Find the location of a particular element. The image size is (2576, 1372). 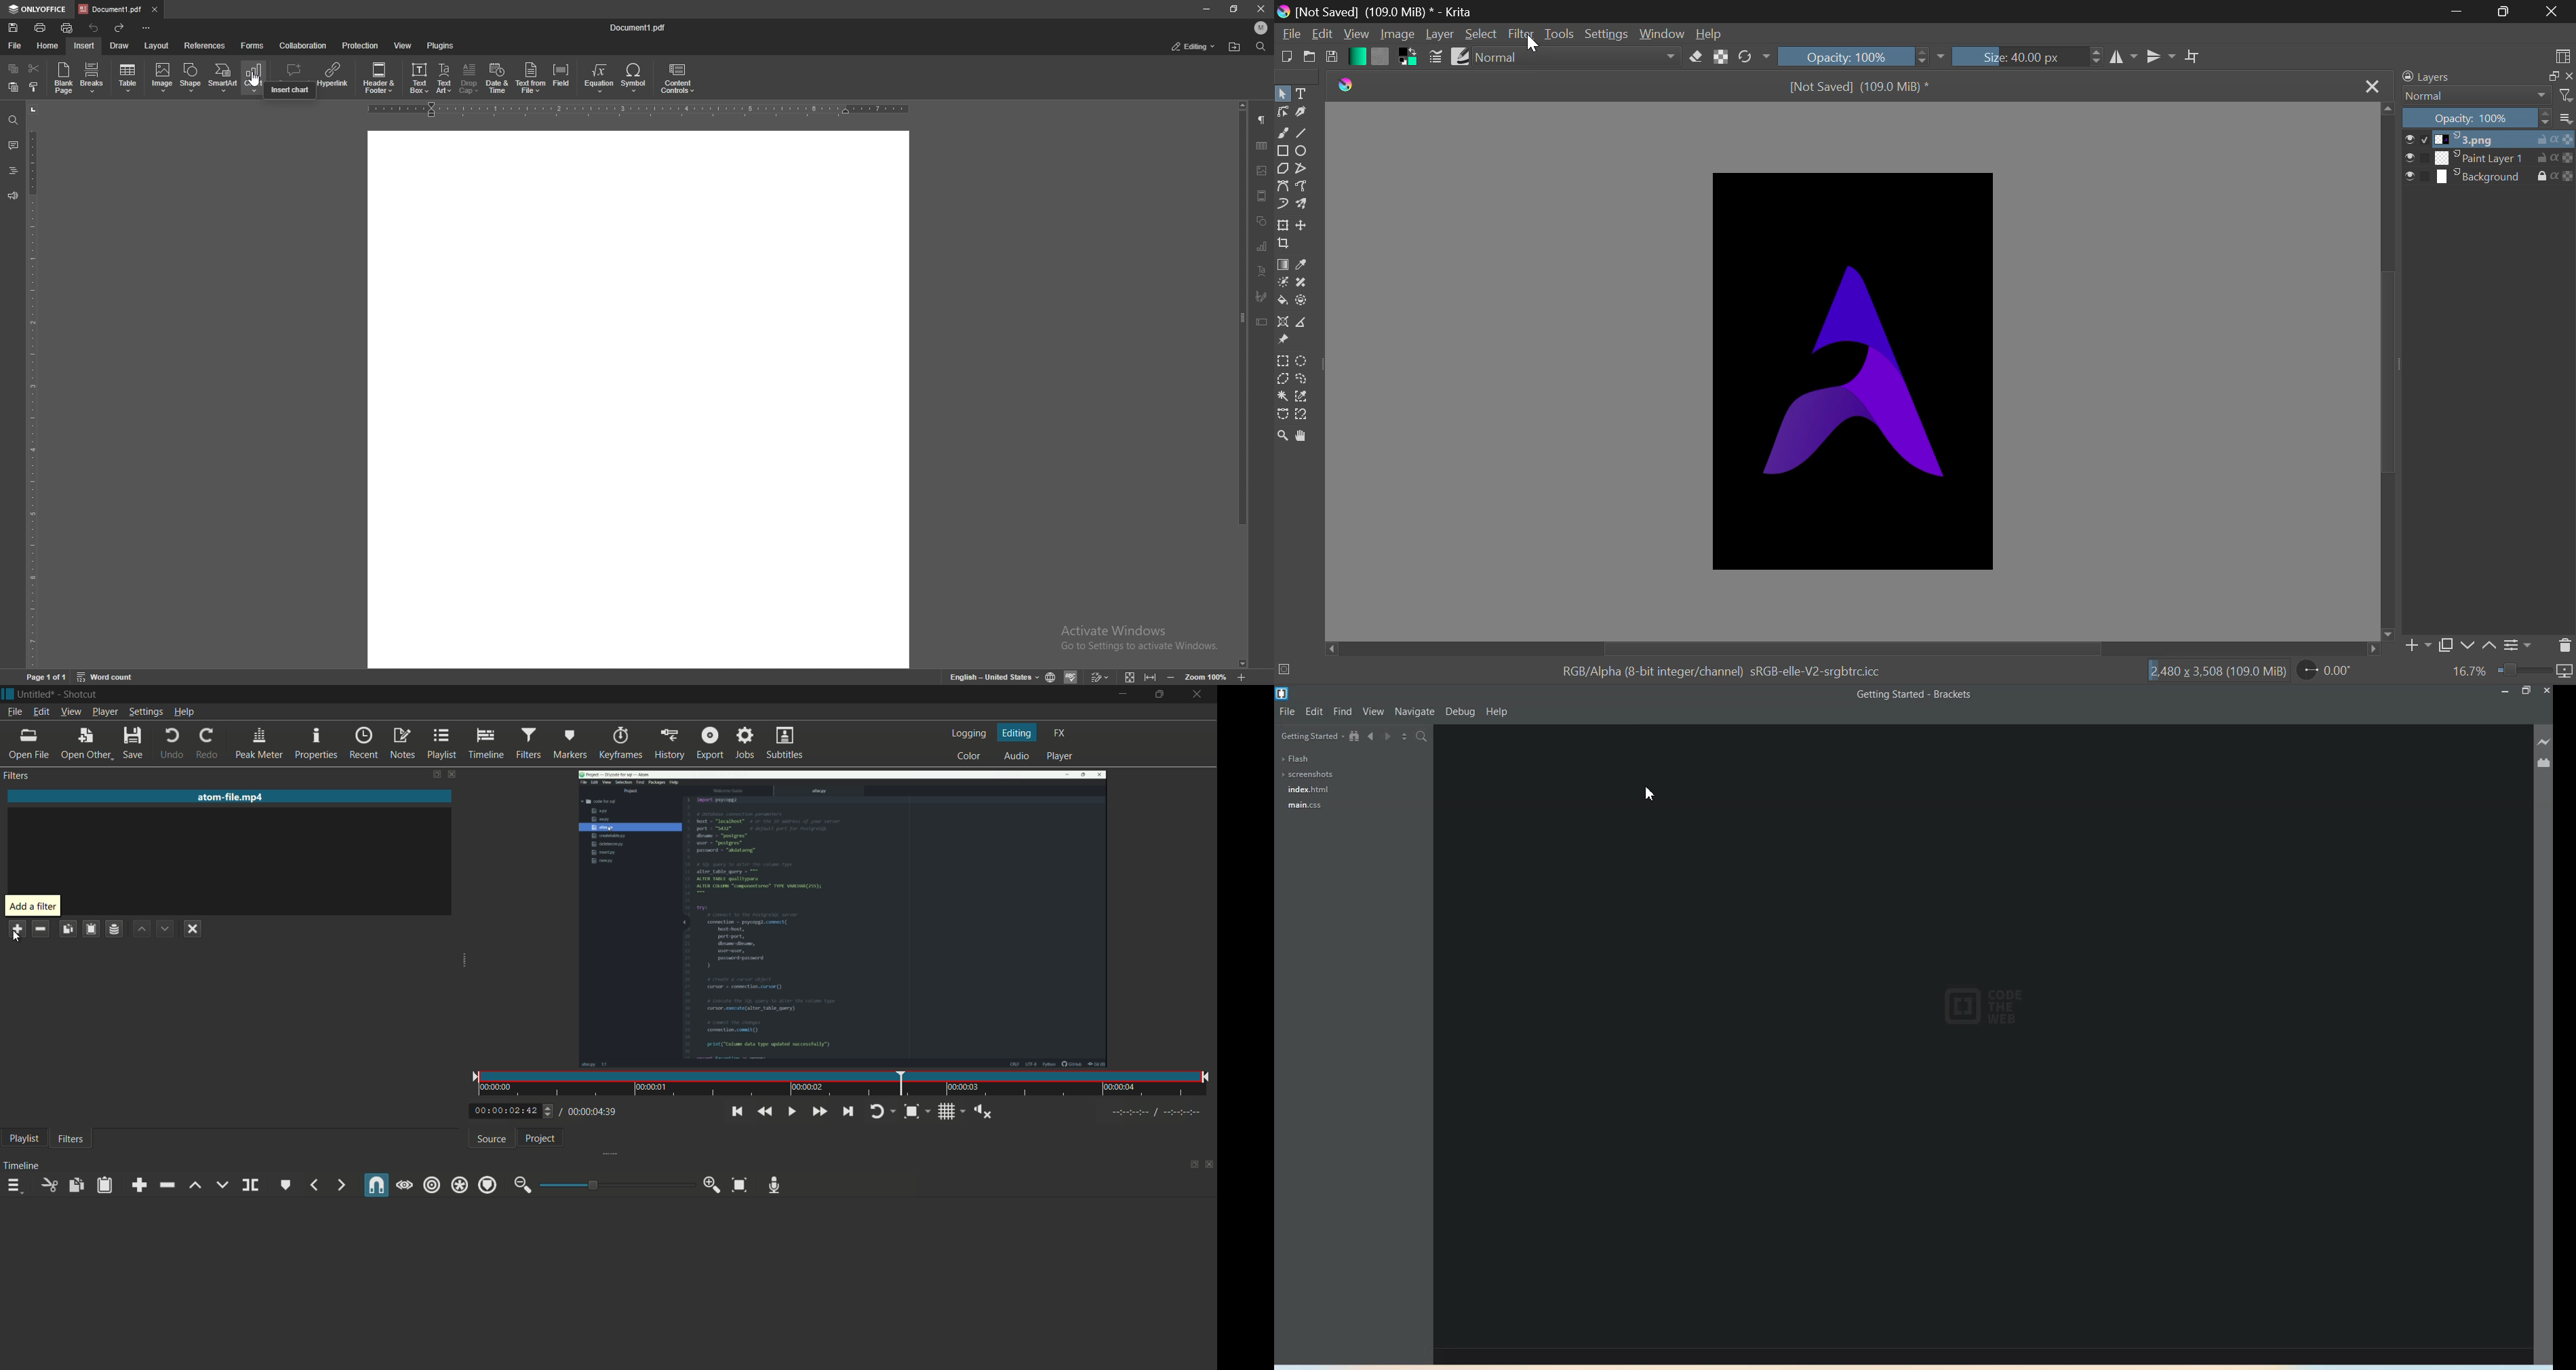

ripple delete is located at coordinates (166, 1185).